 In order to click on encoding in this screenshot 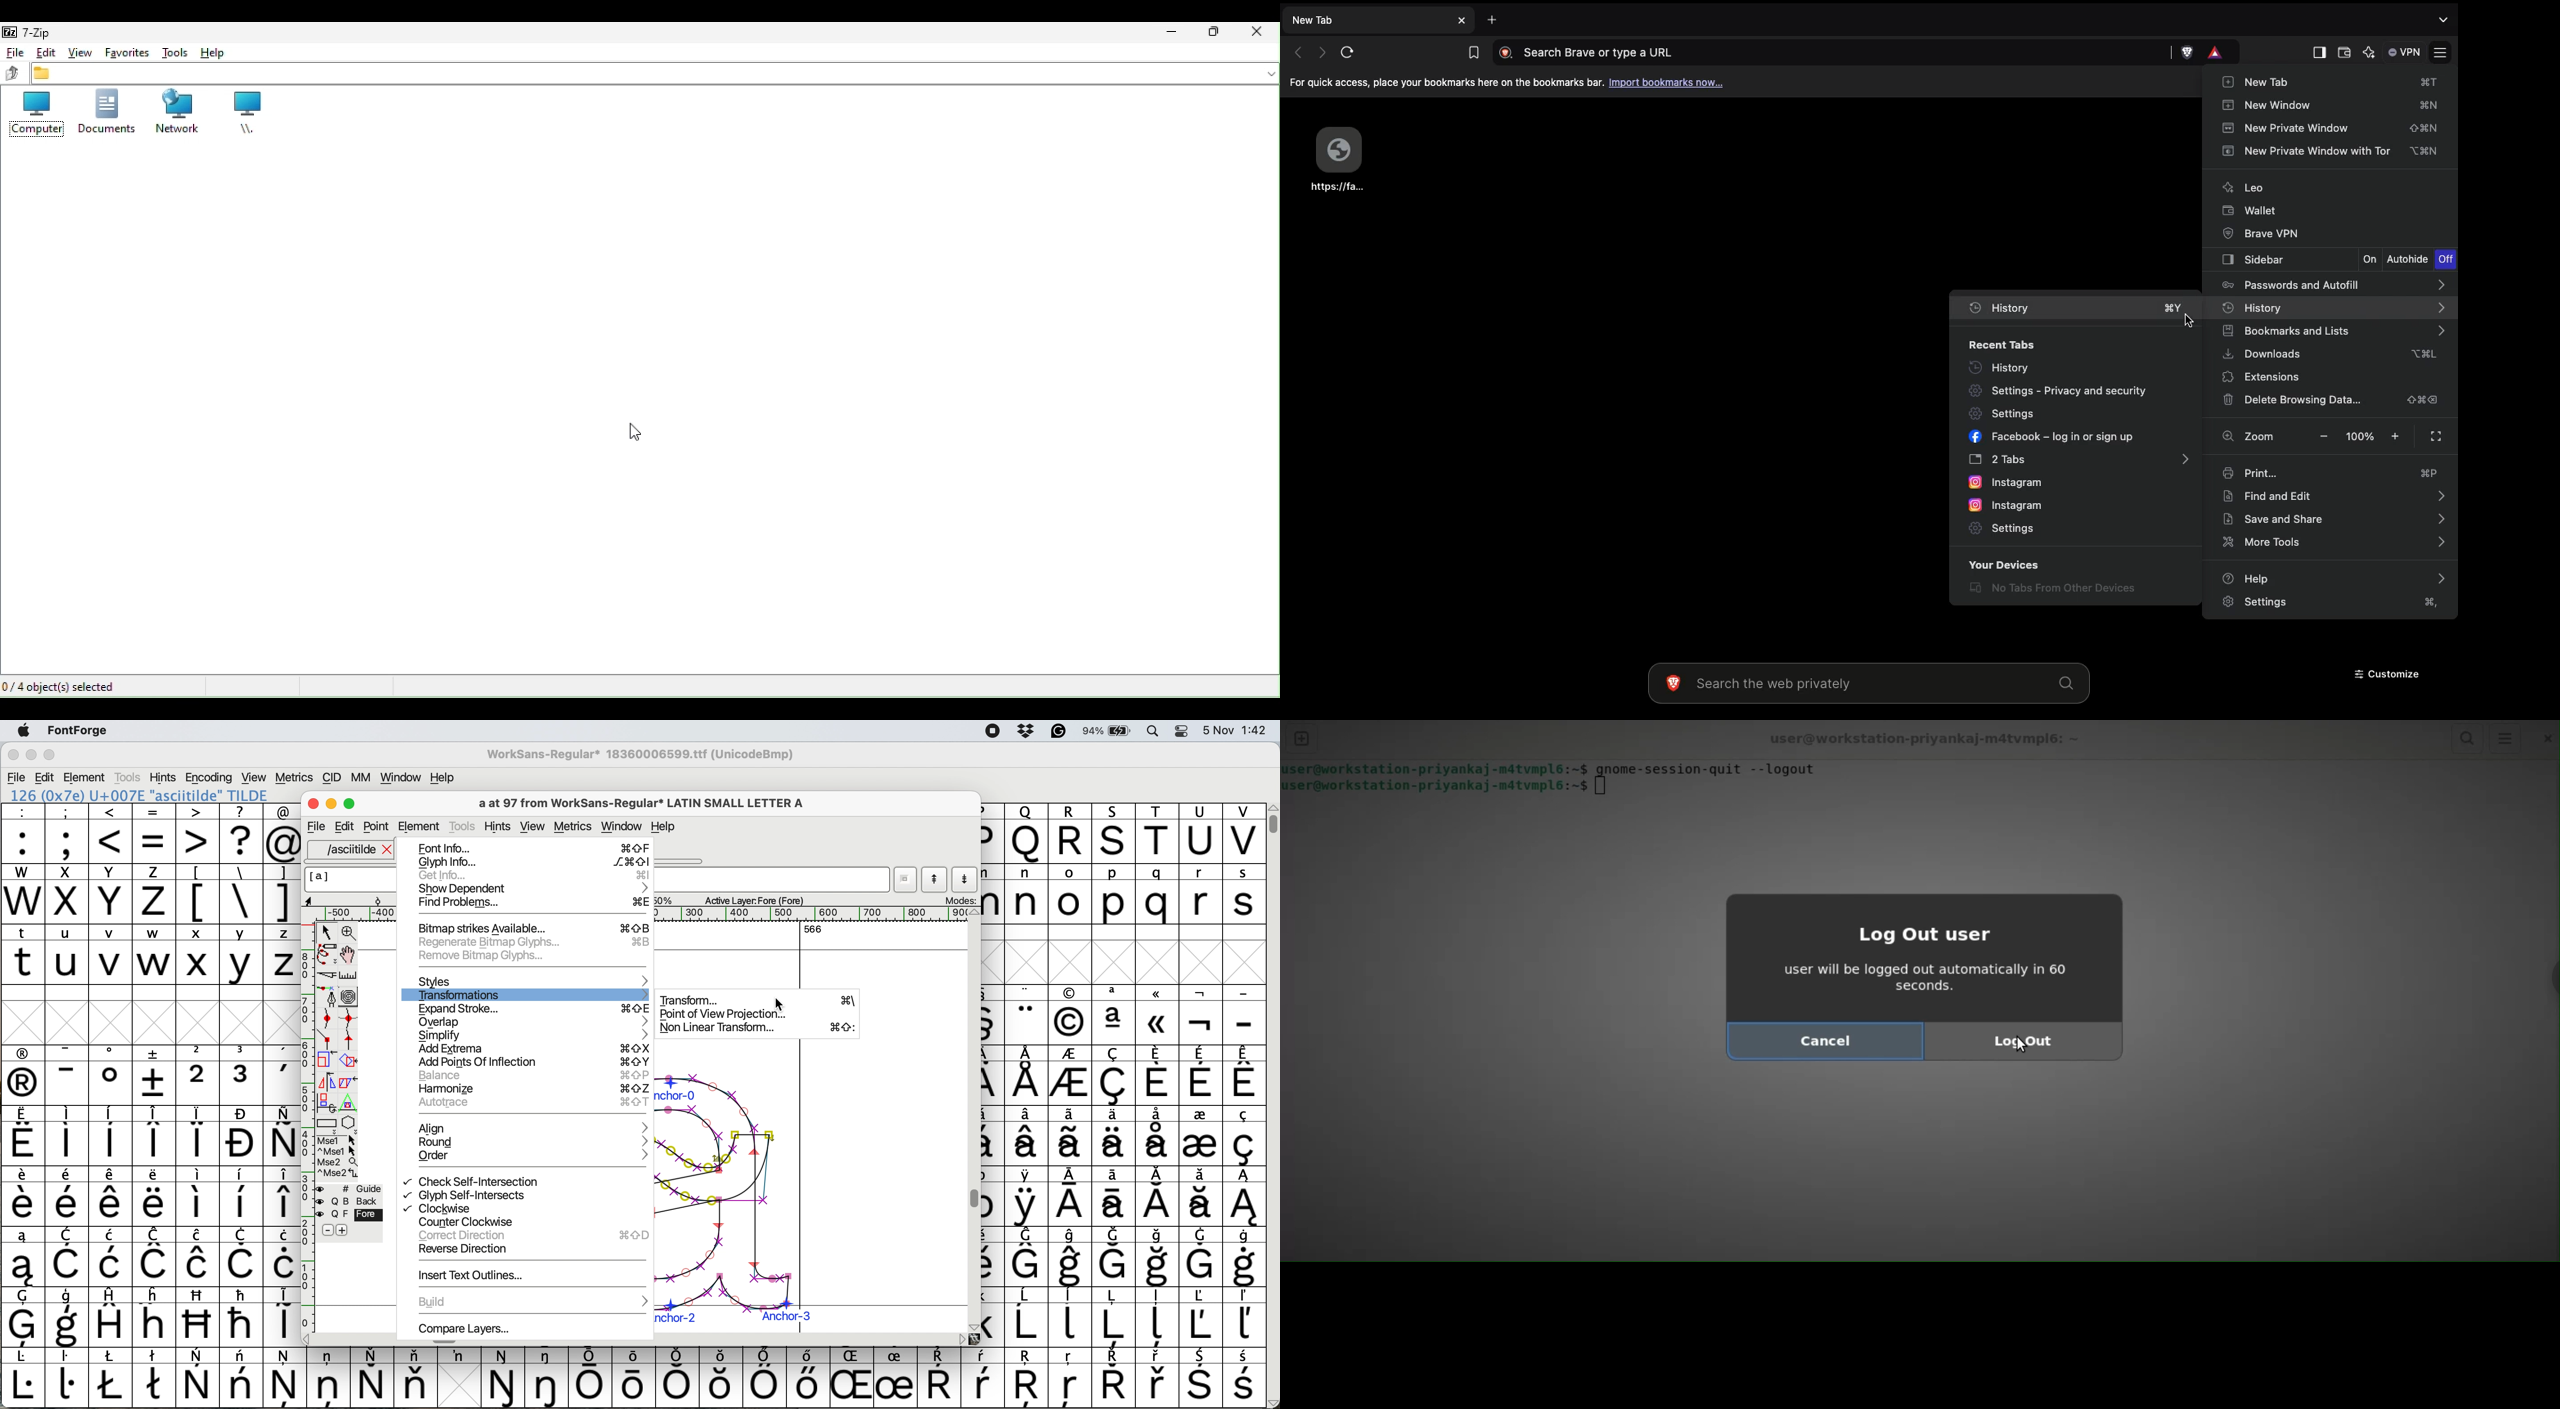, I will do `click(210, 778)`.